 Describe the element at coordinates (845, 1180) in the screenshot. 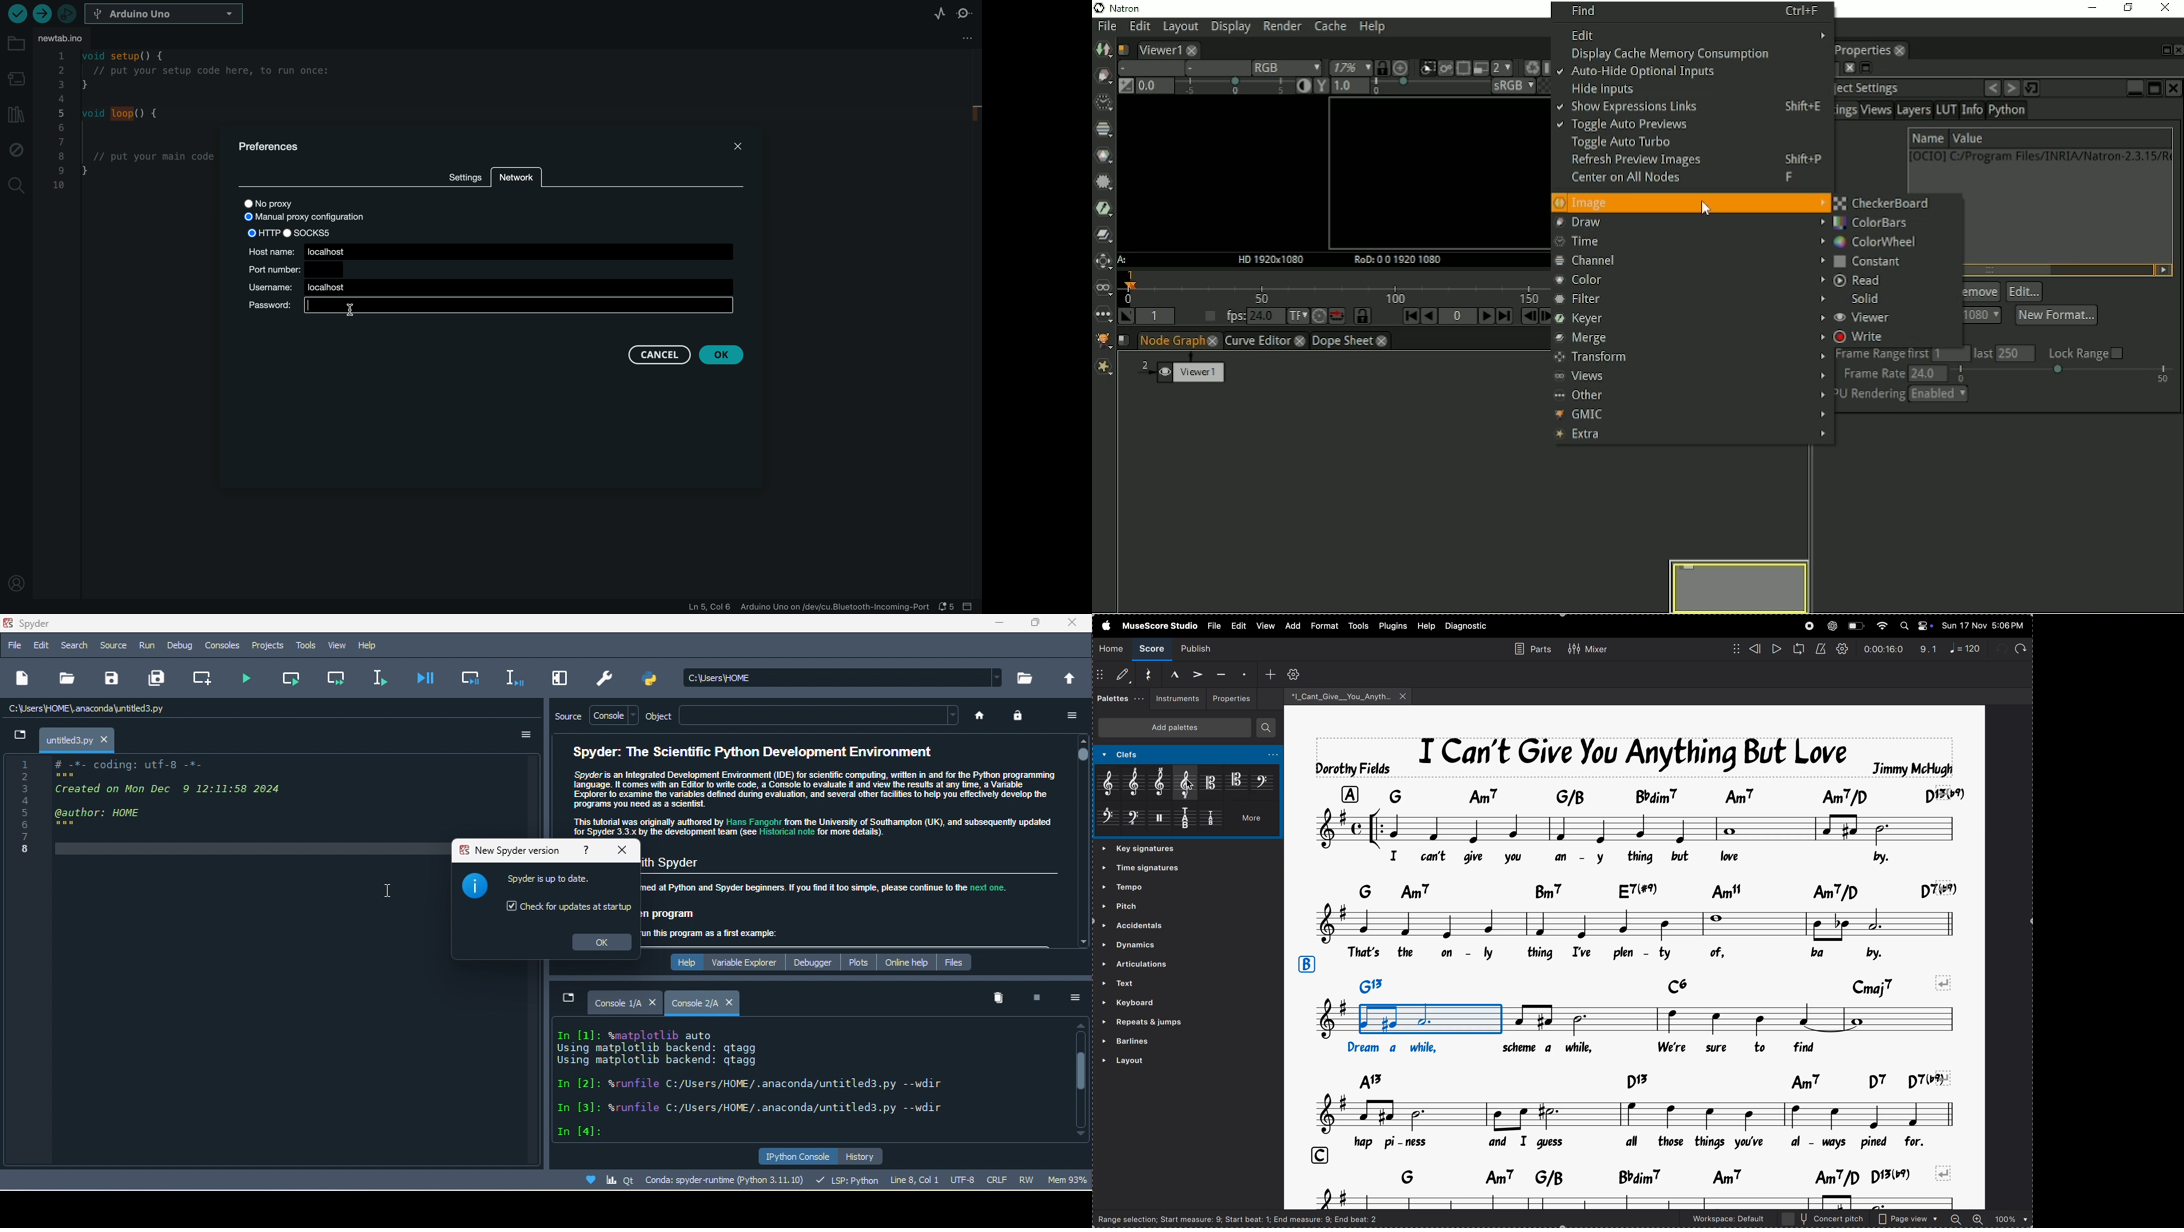

I see `lsp python` at that location.